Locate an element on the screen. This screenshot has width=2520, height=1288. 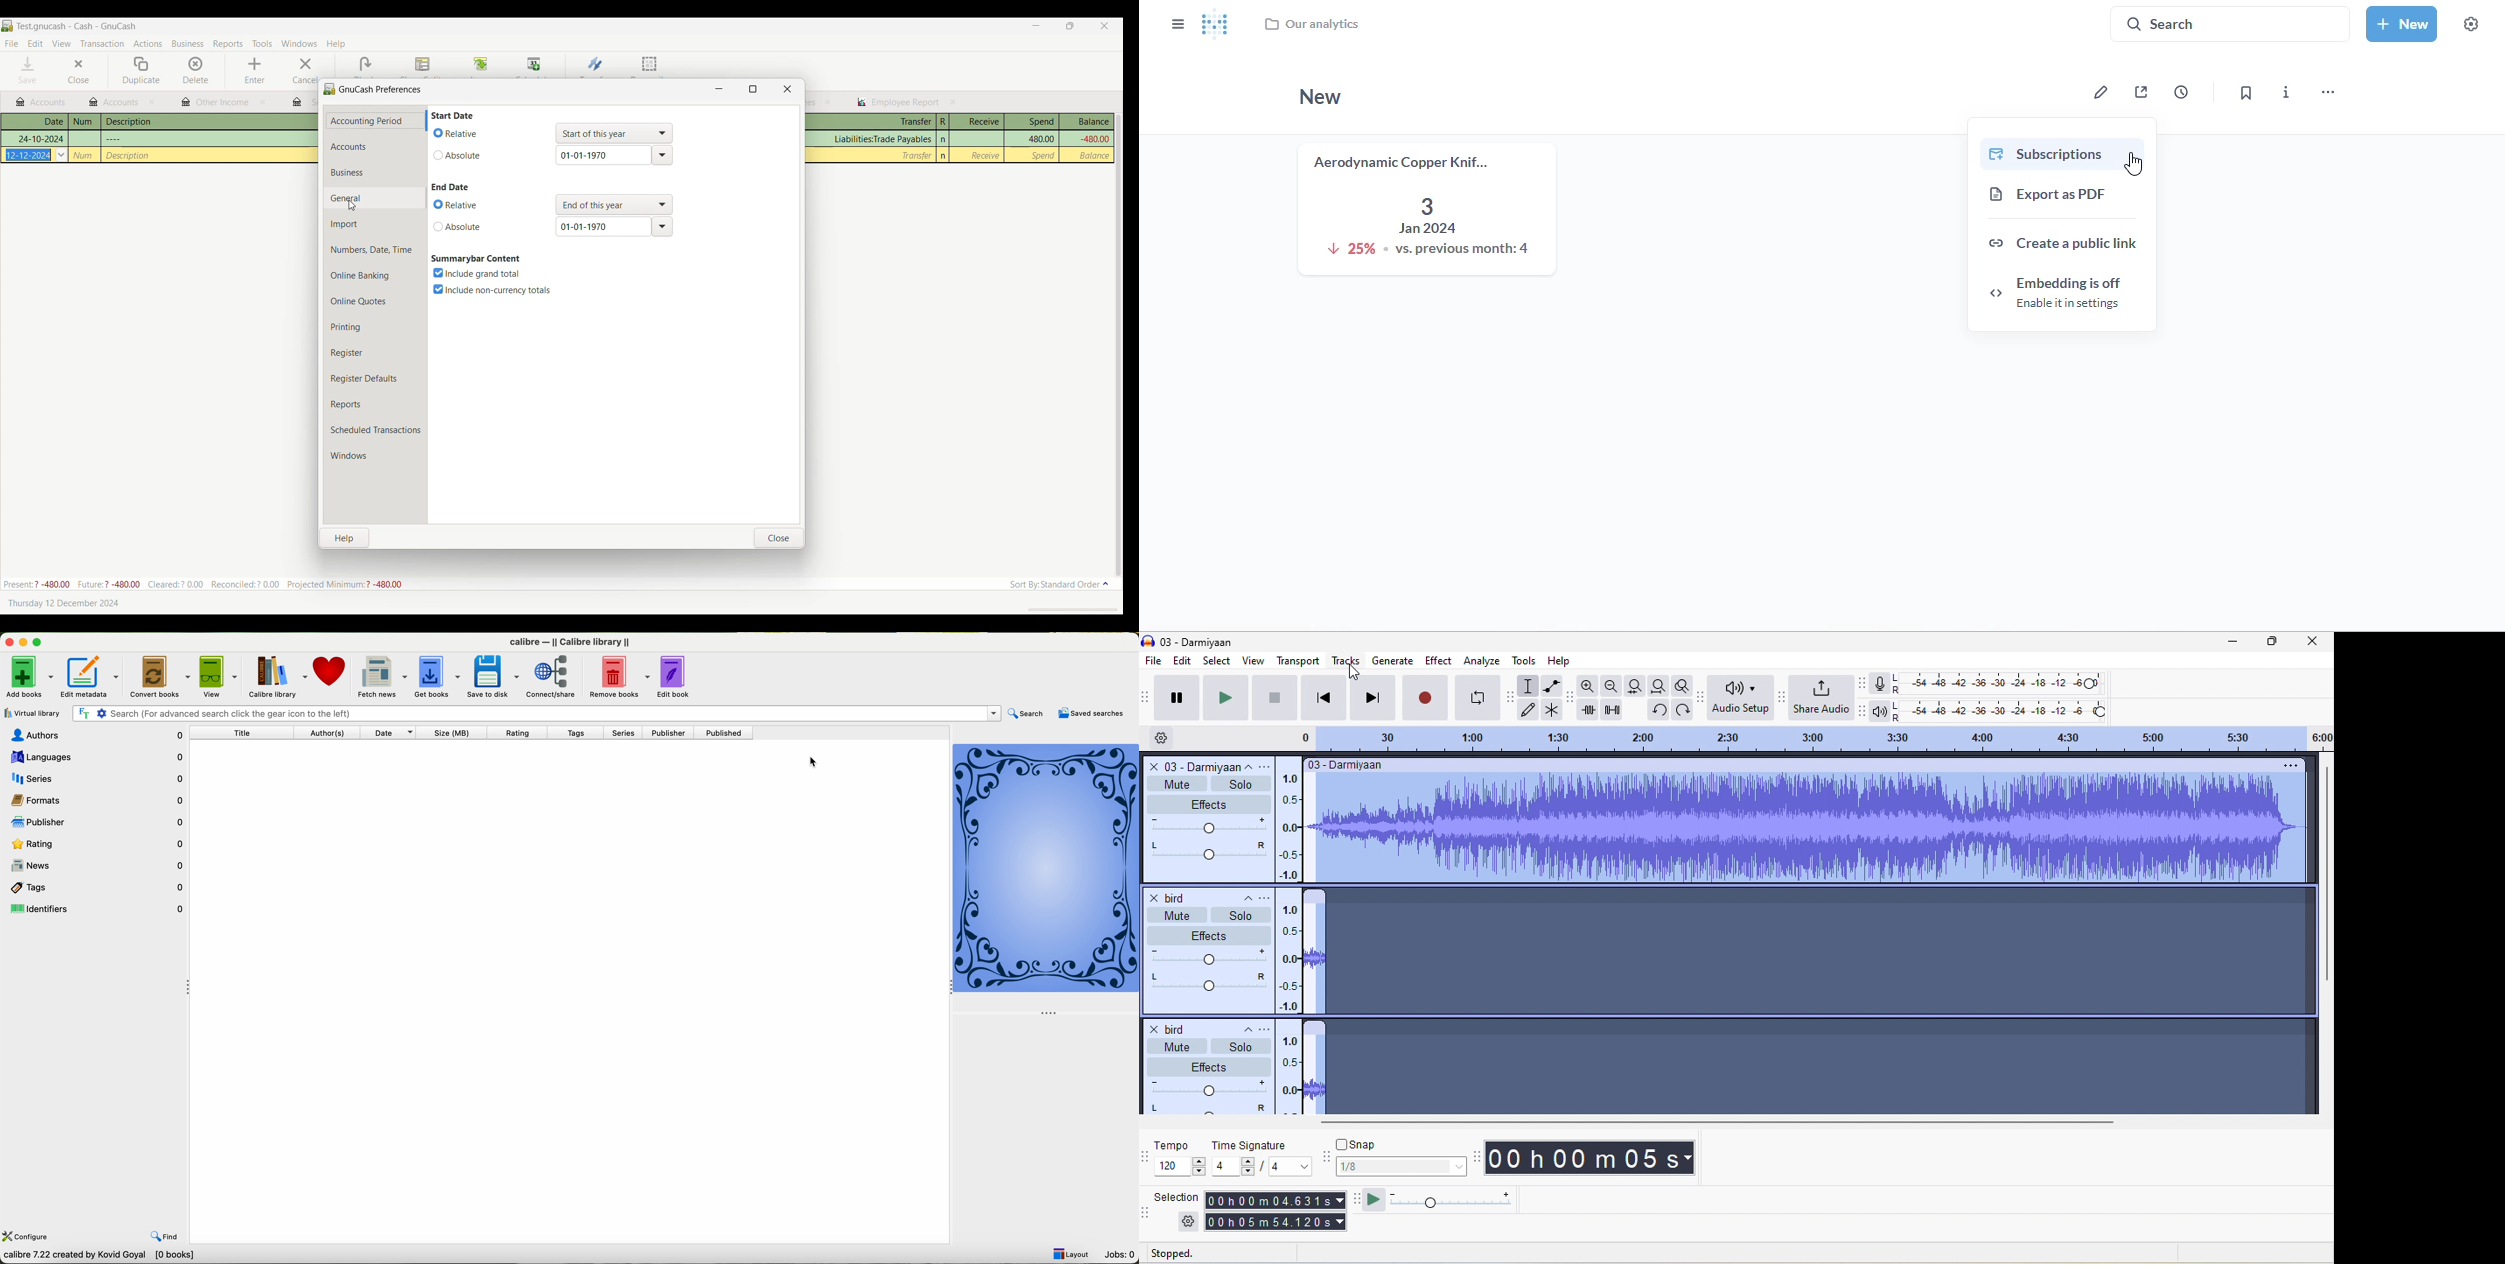
Date column is located at coordinates (35, 122).